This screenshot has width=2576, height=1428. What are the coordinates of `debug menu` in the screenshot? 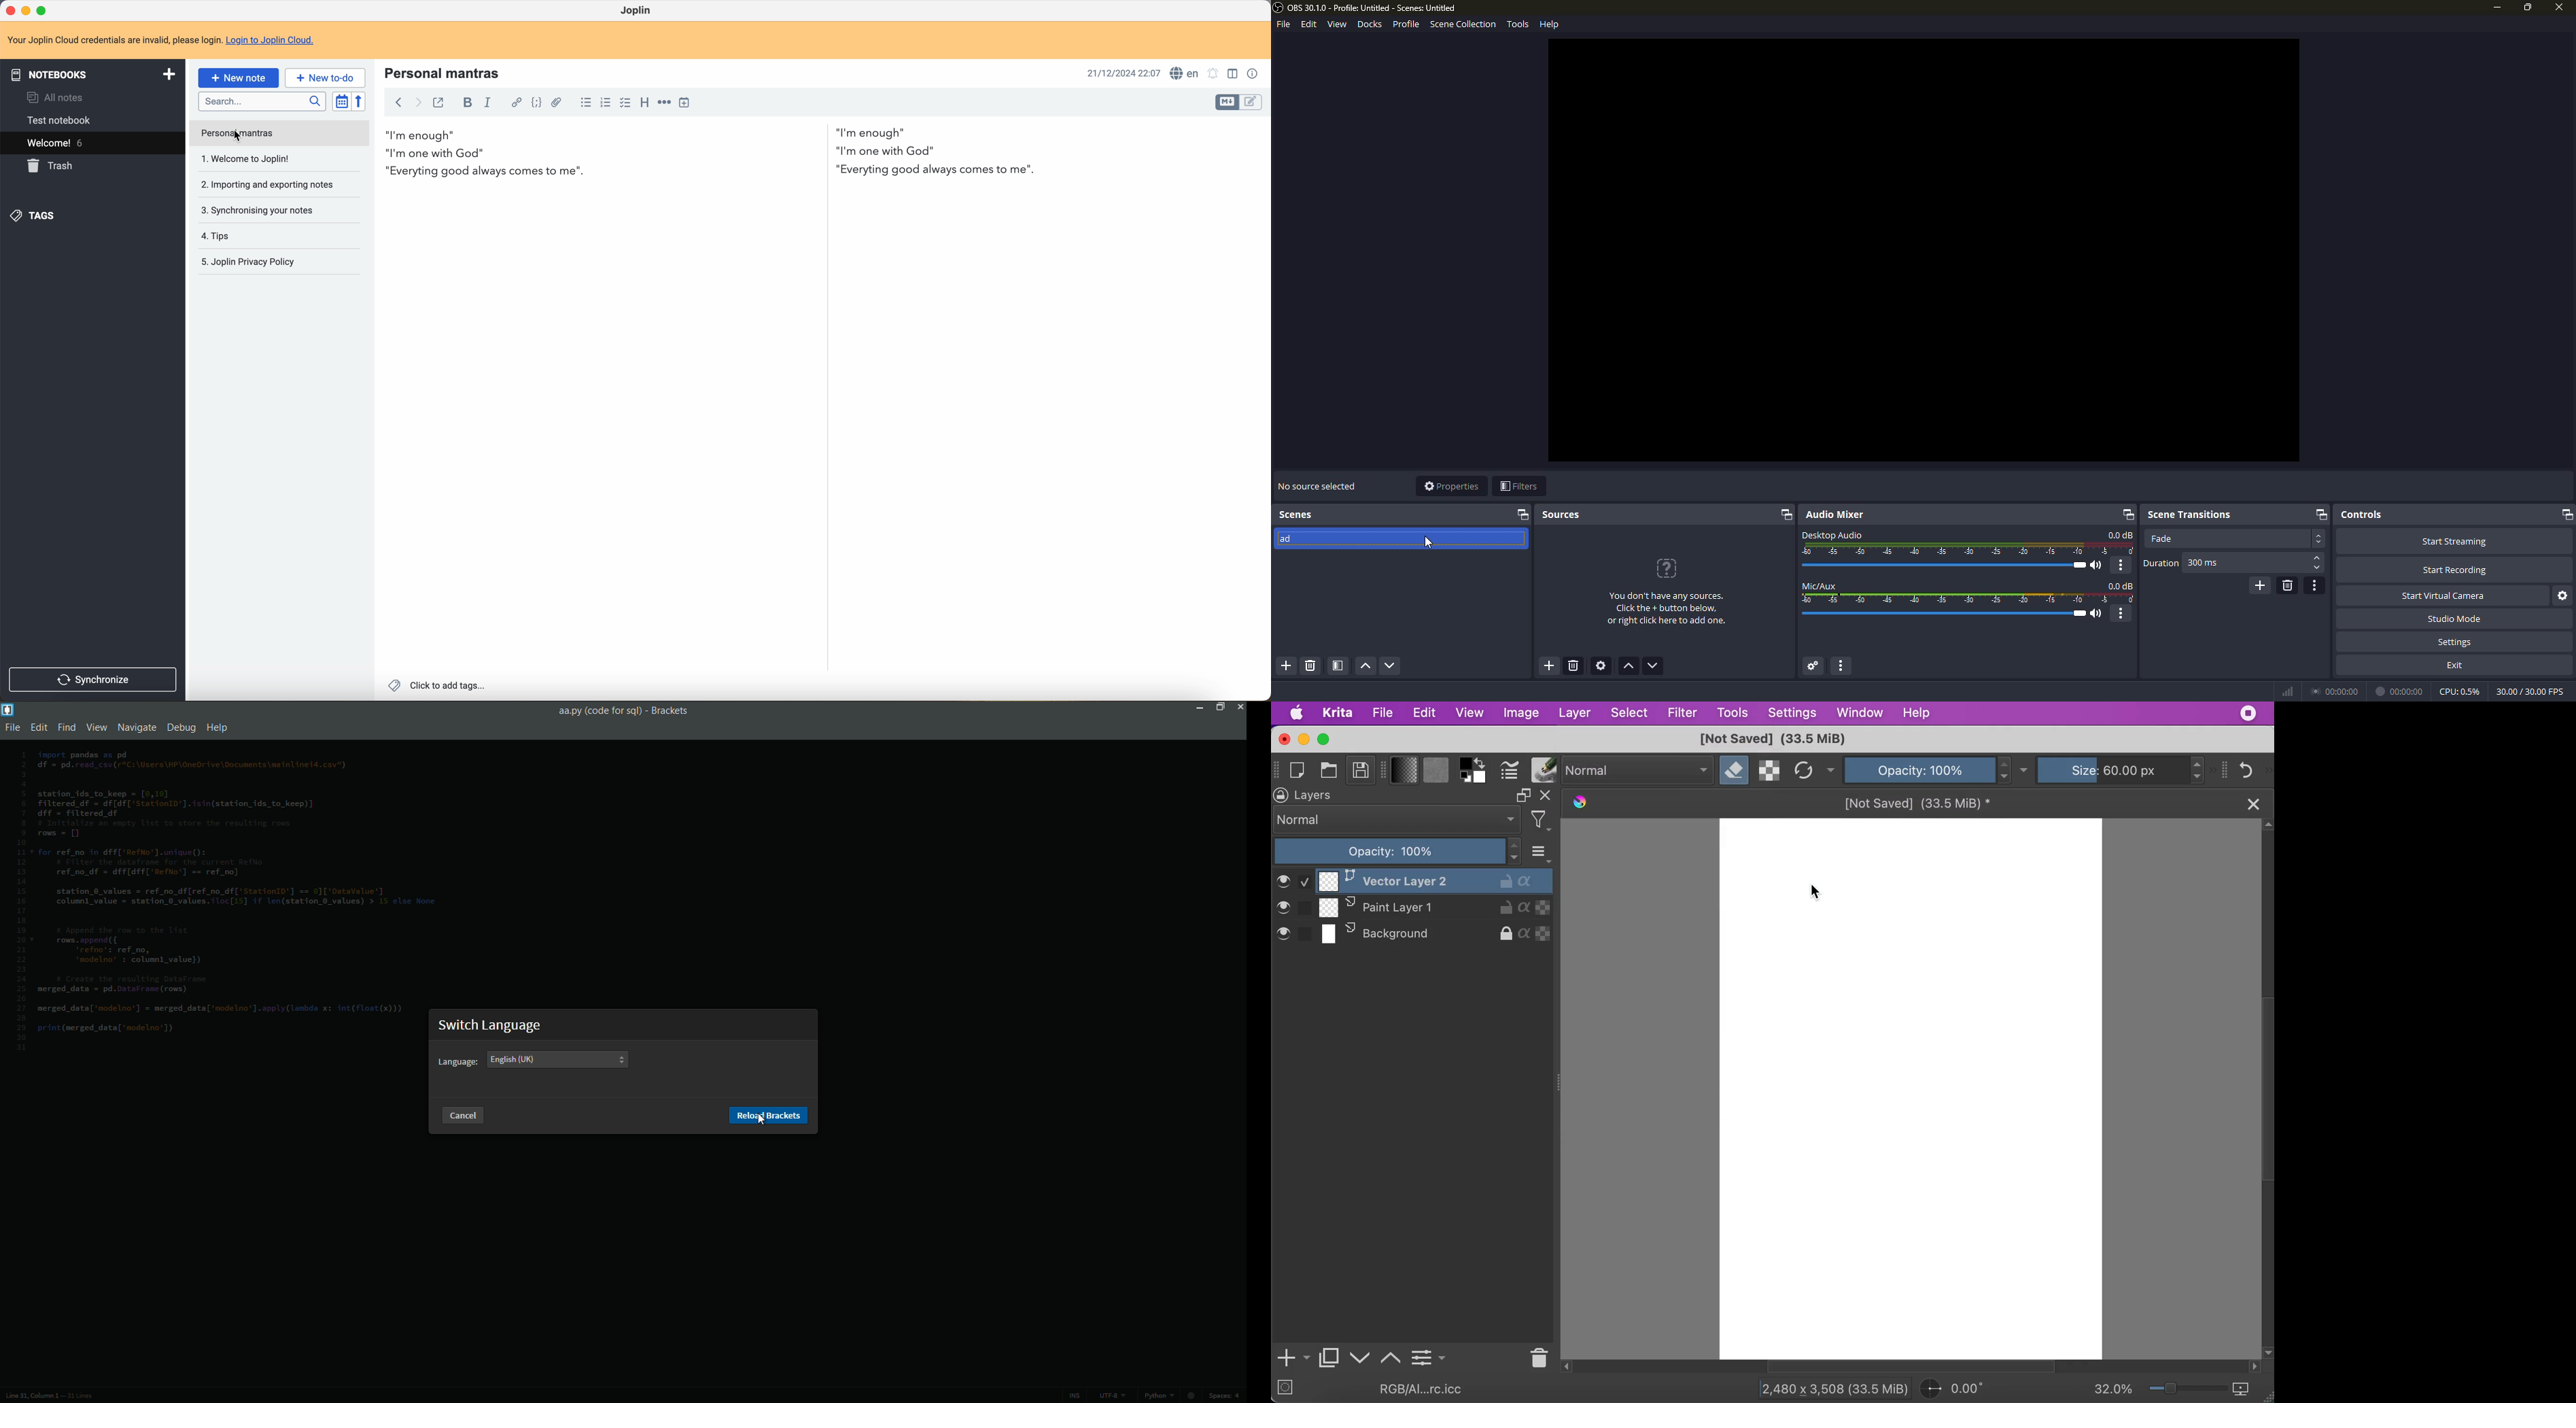 It's located at (182, 727).